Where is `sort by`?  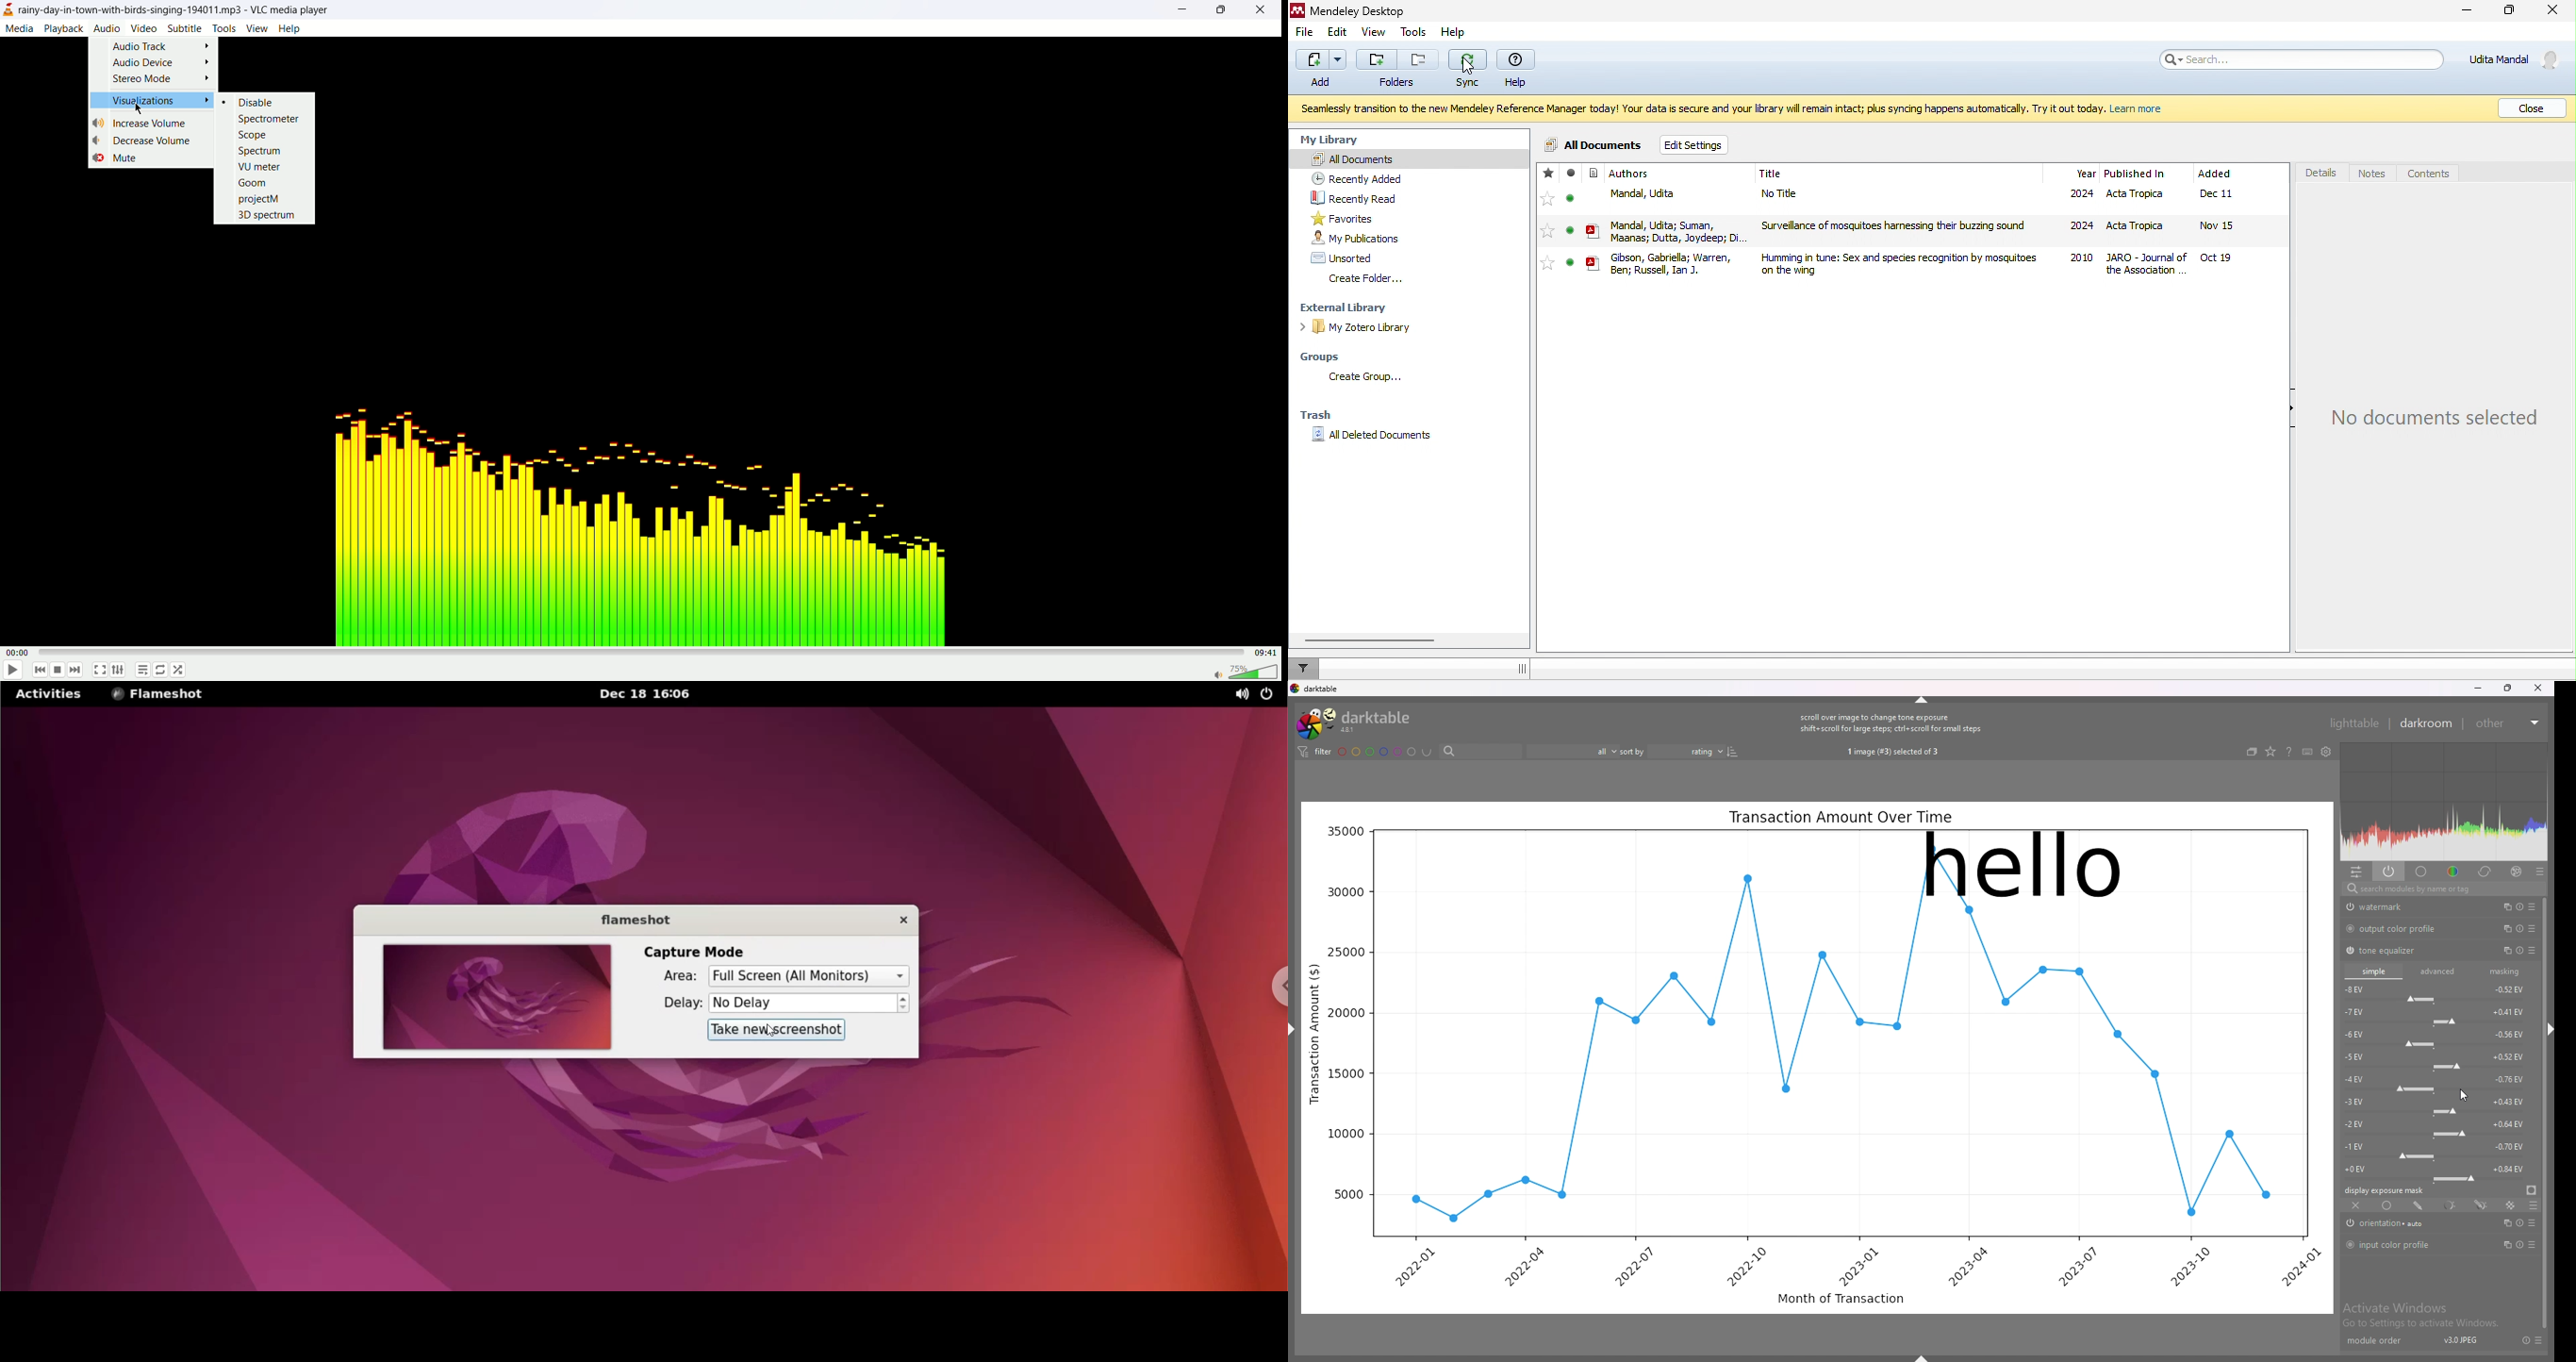
sort by is located at coordinates (1634, 752).